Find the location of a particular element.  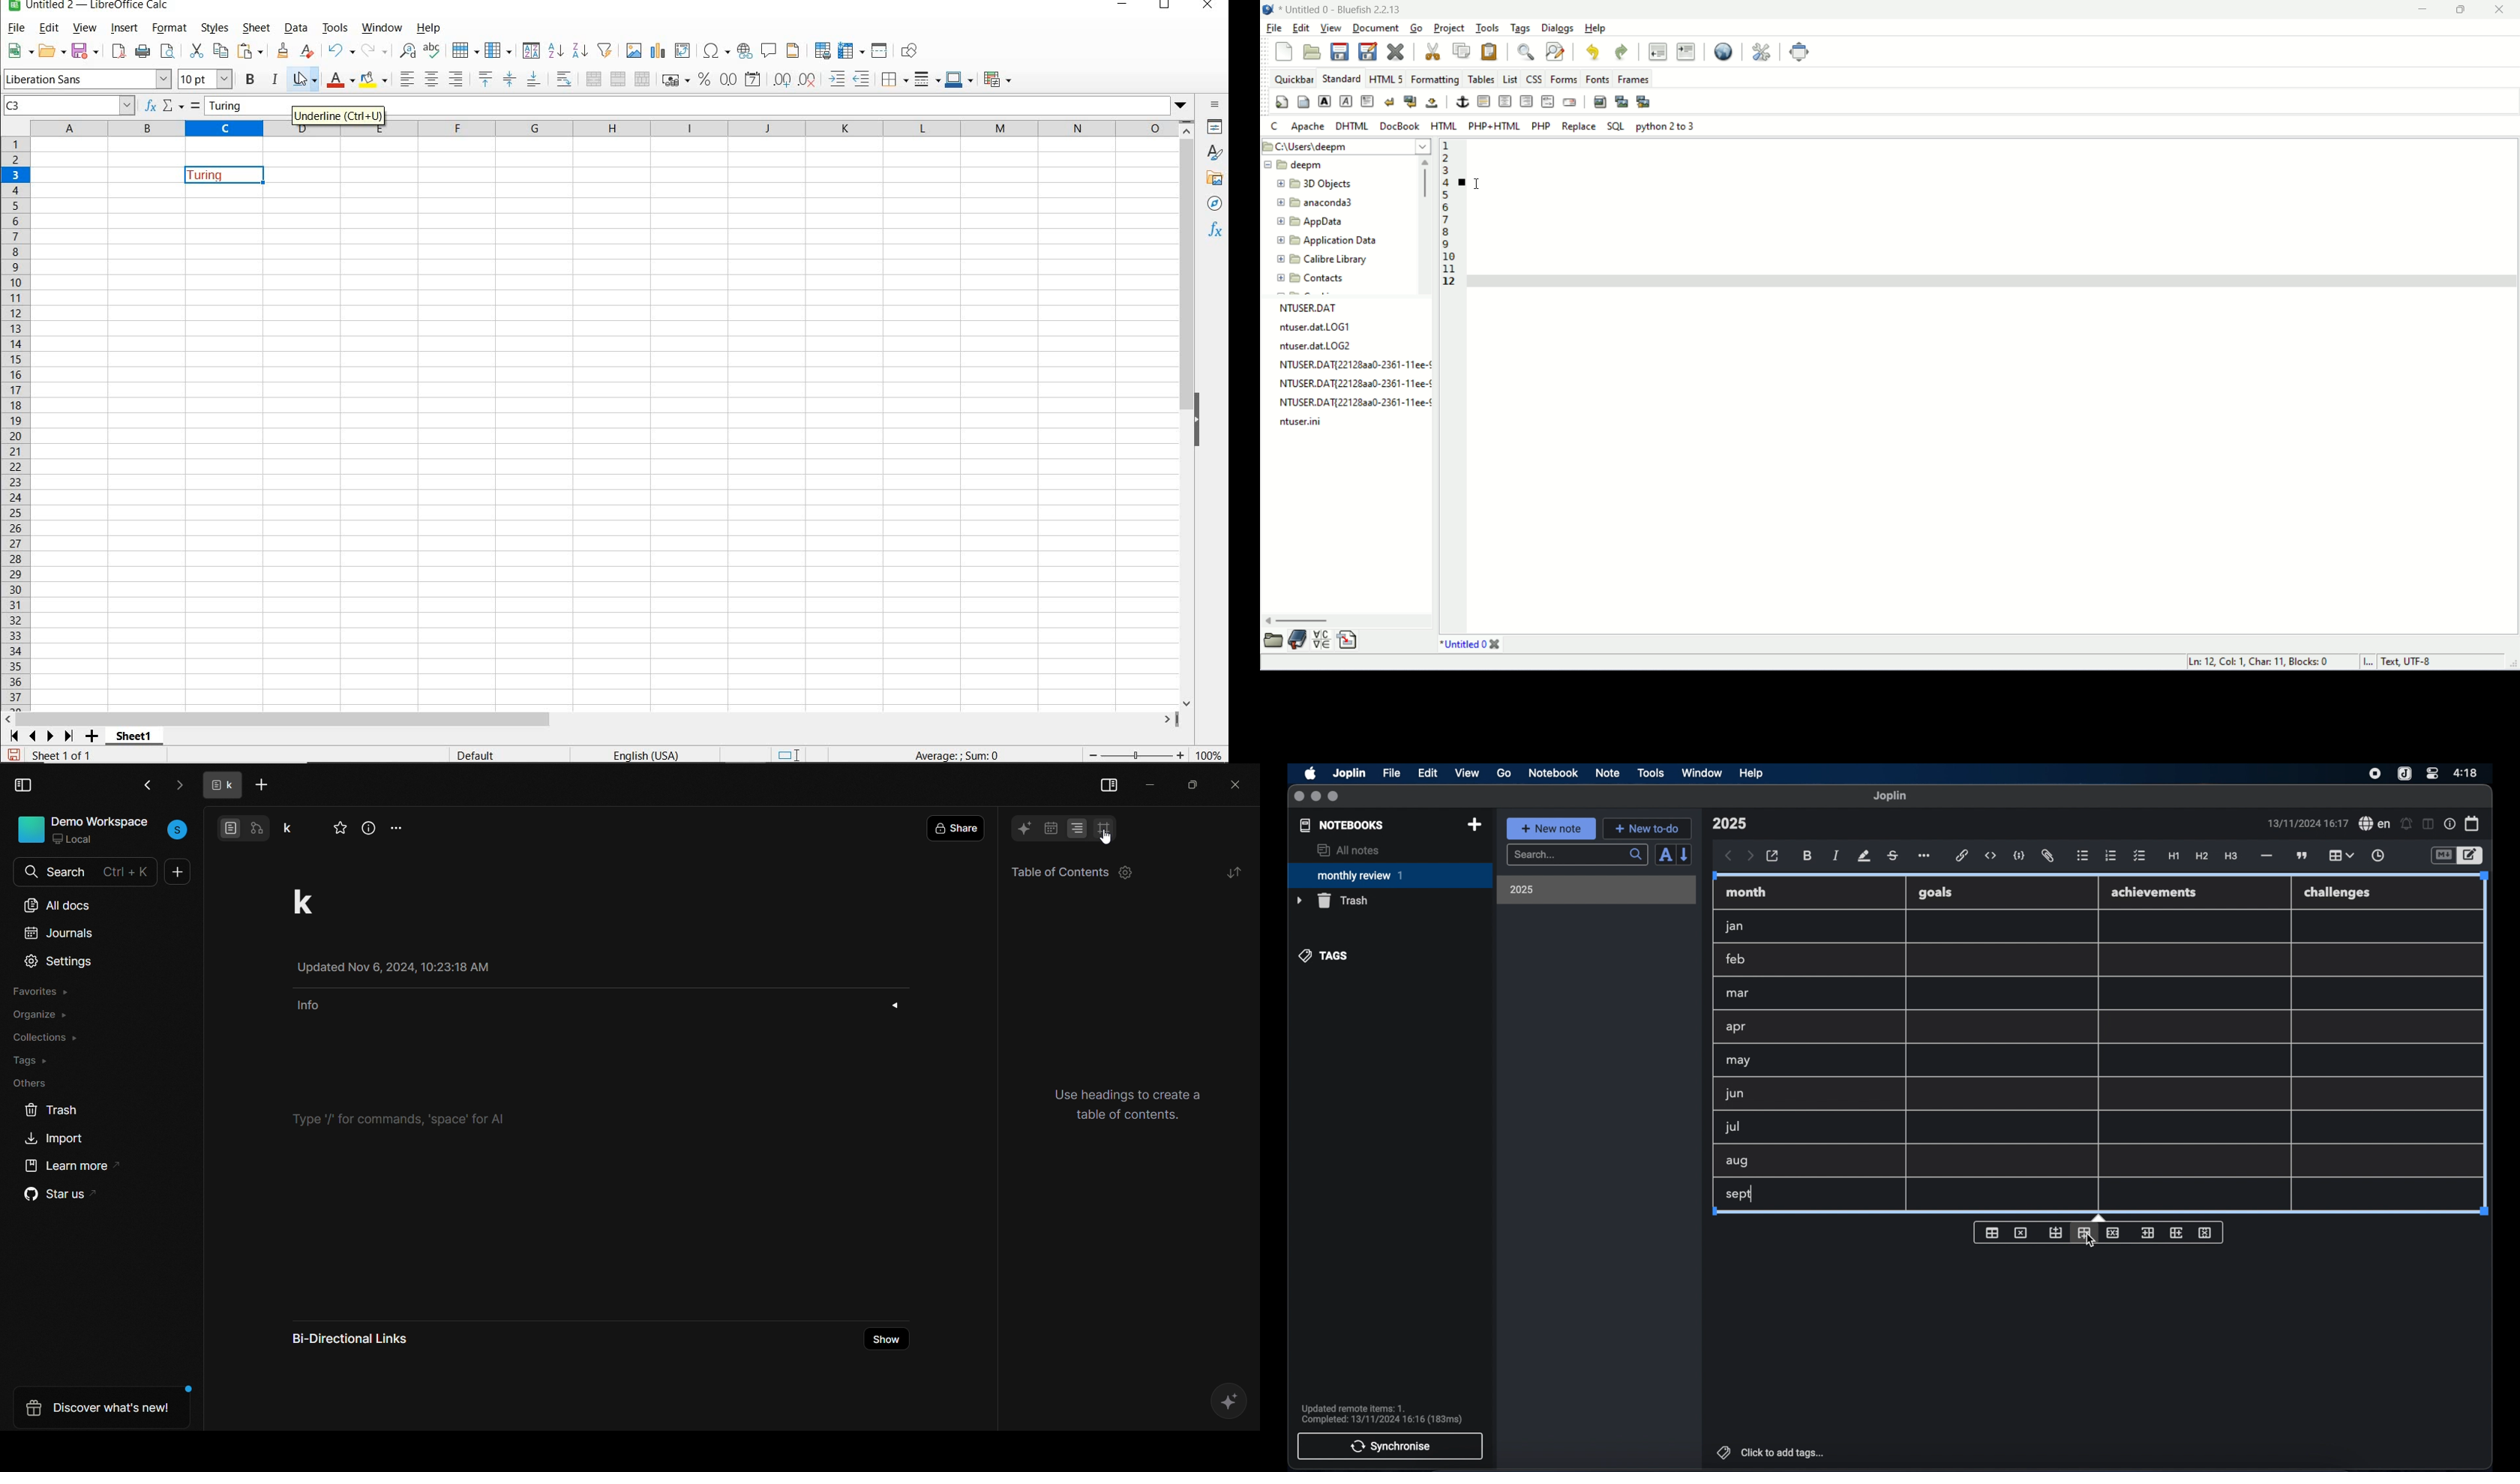

bulleted list is located at coordinates (2082, 856).